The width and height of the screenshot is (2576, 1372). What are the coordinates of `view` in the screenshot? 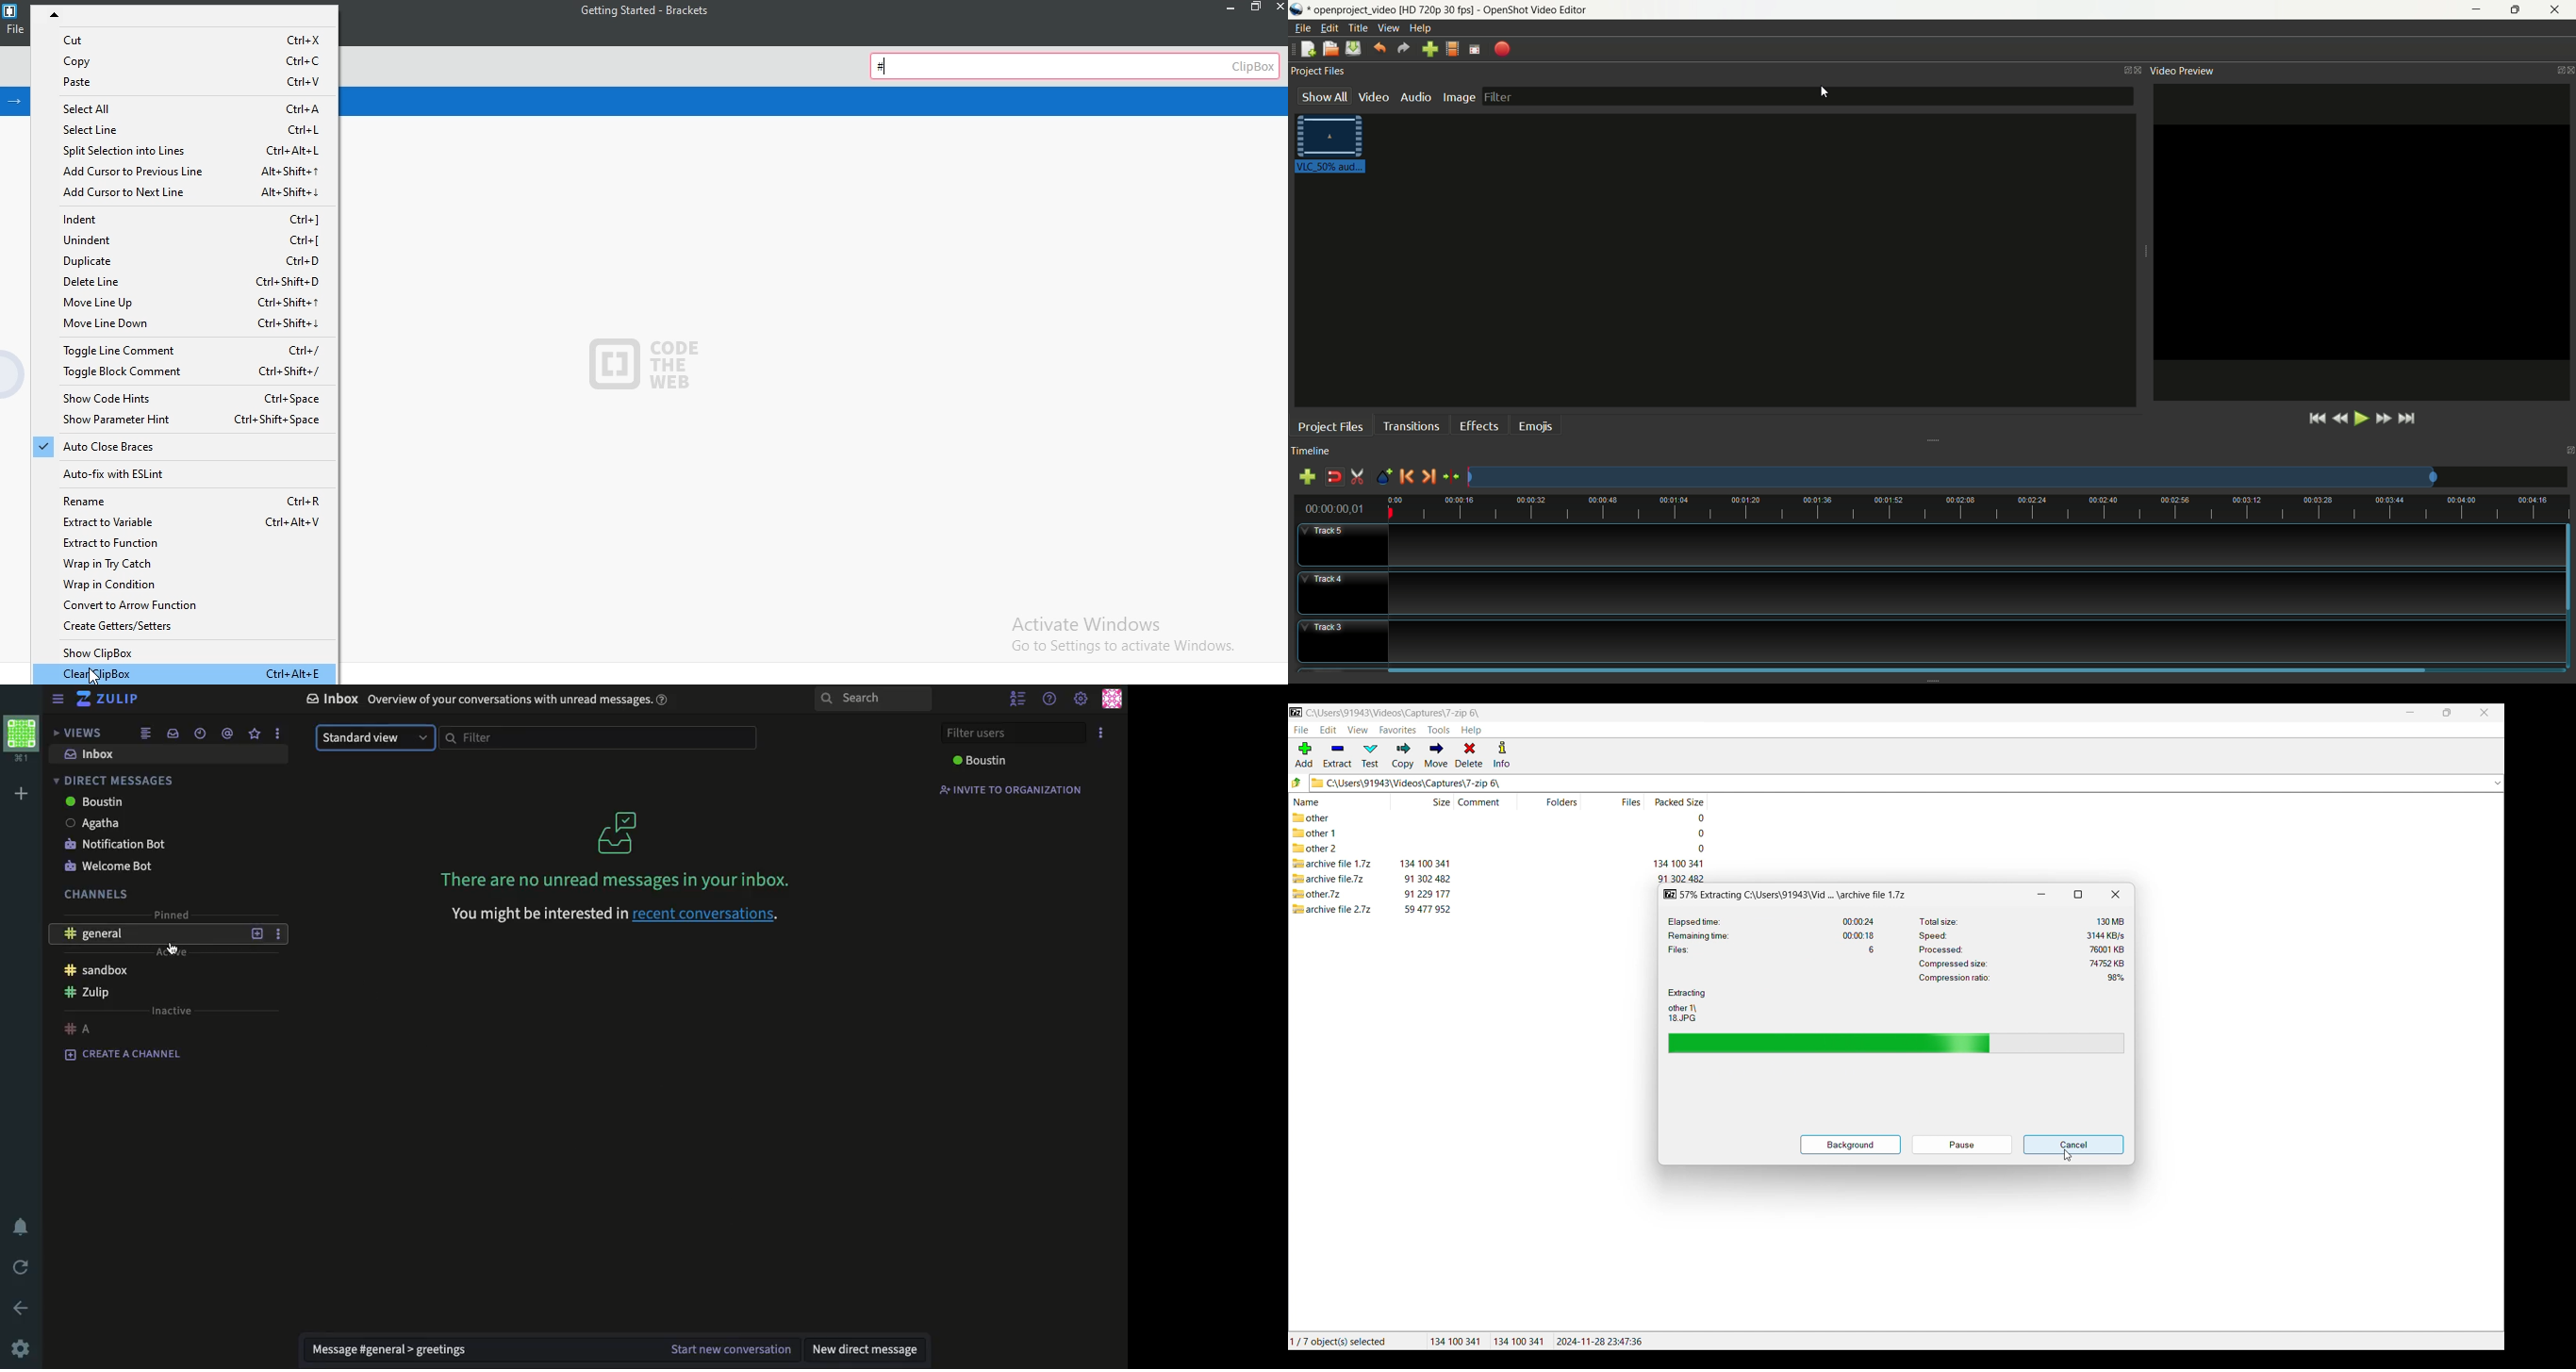 It's located at (1391, 27).